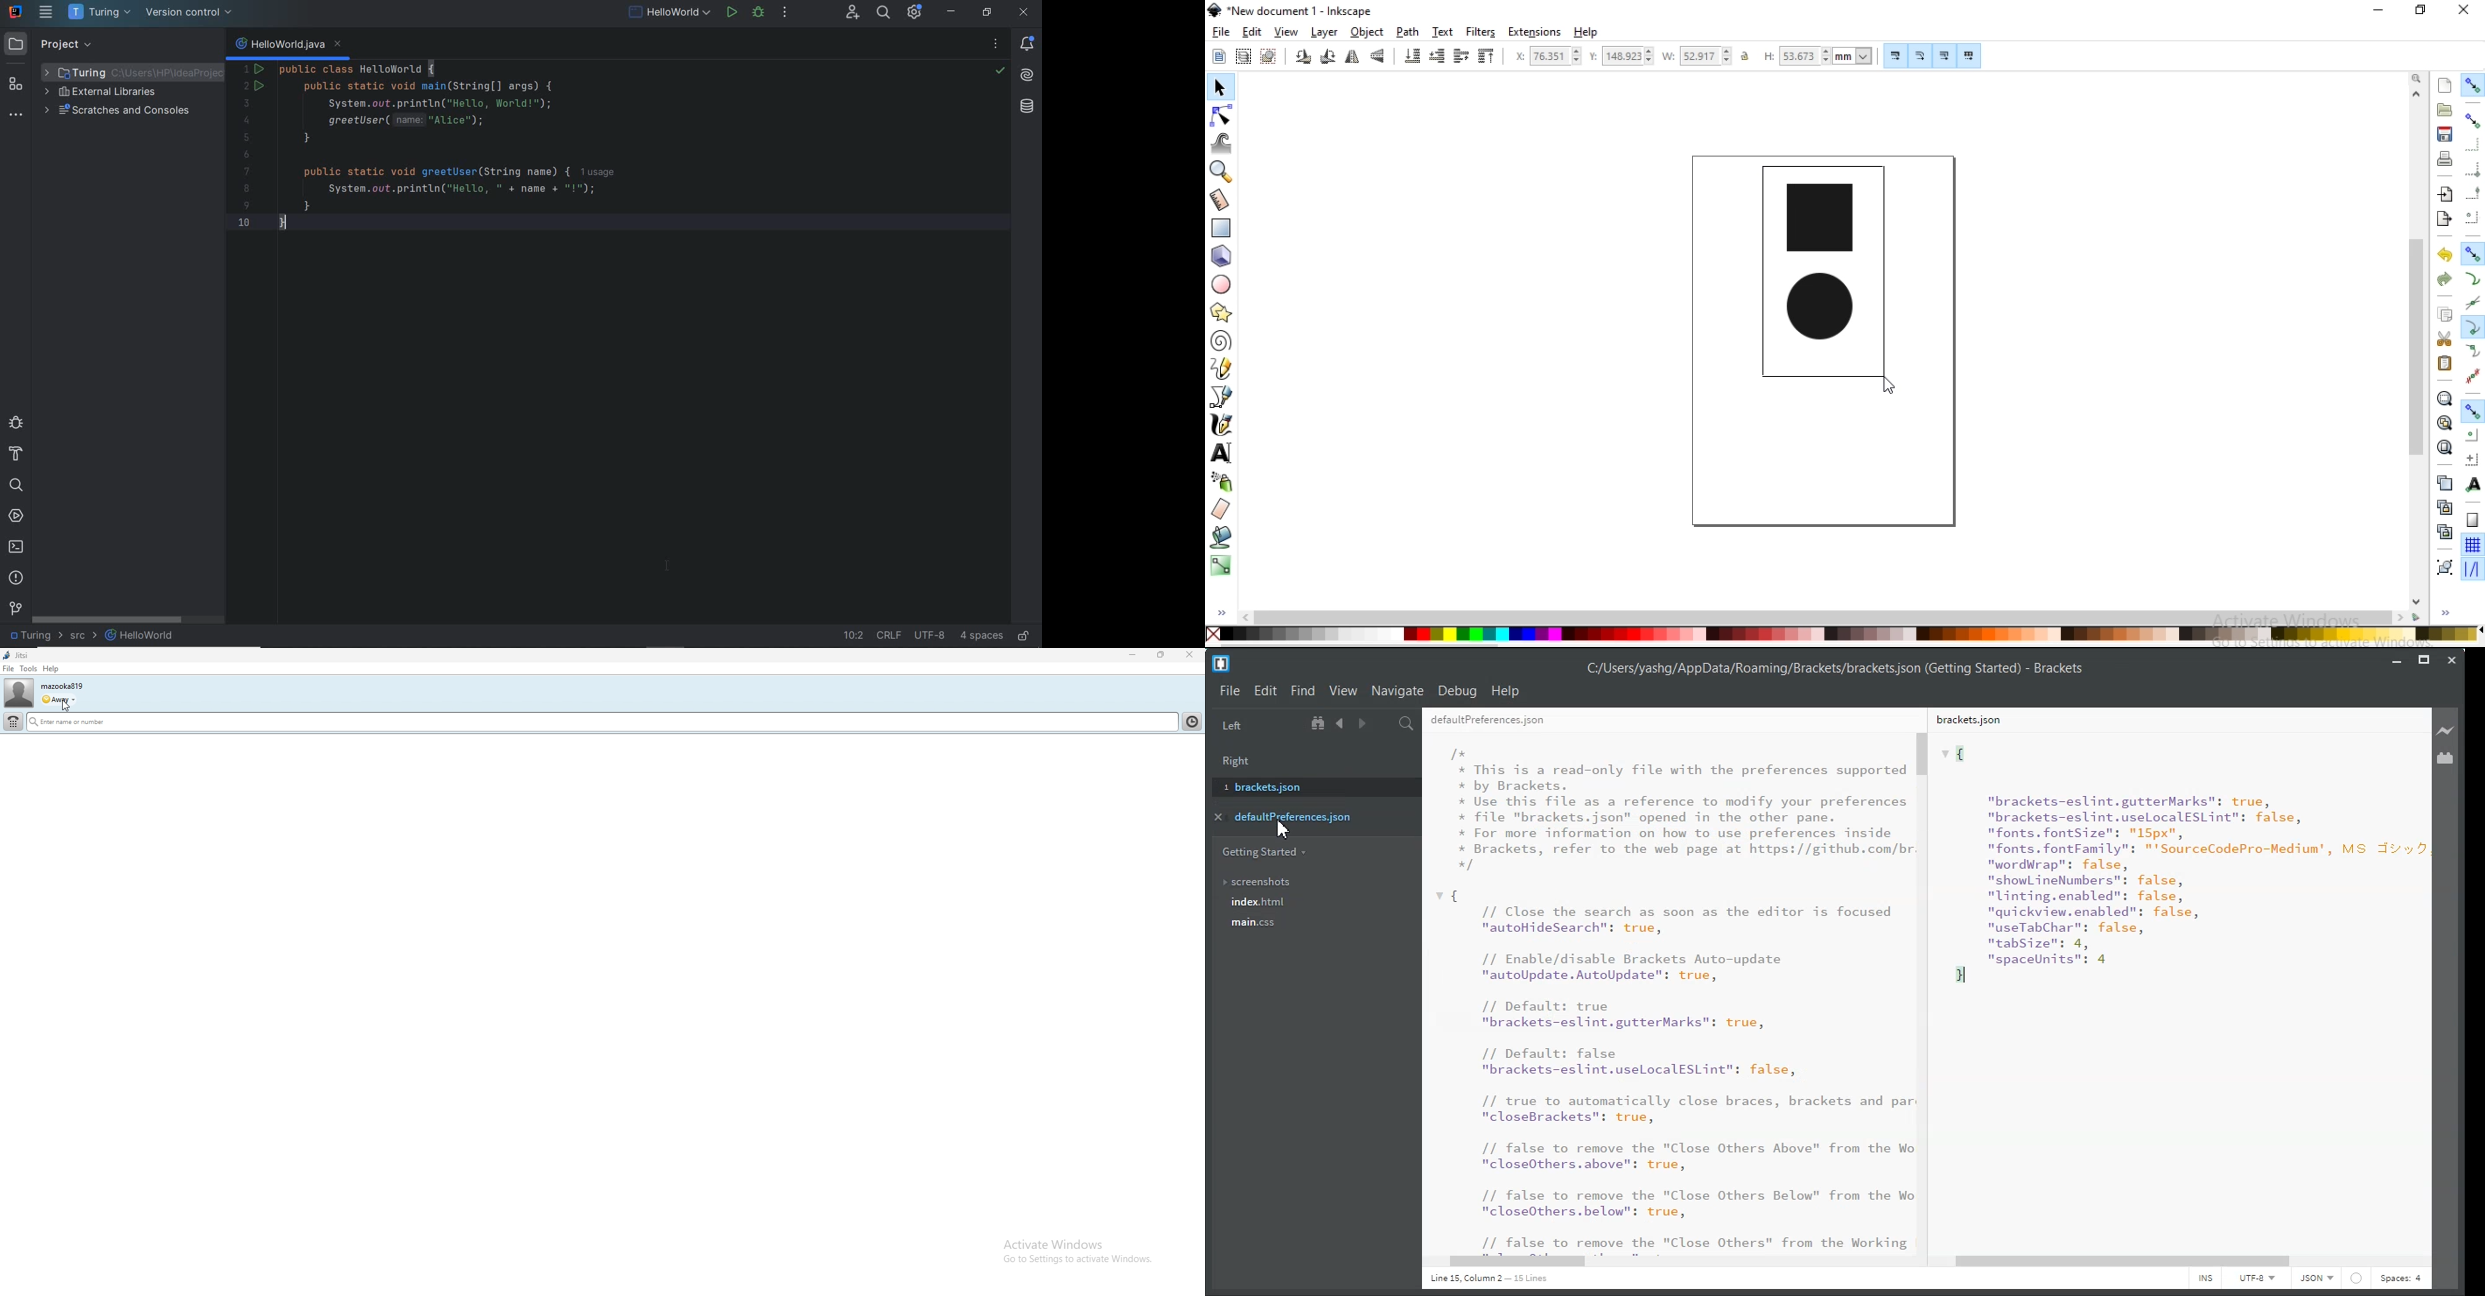 This screenshot has height=1316, width=2492. Describe the element at coordinates (1444, 31) in the screenshot. I see `text` at that location.